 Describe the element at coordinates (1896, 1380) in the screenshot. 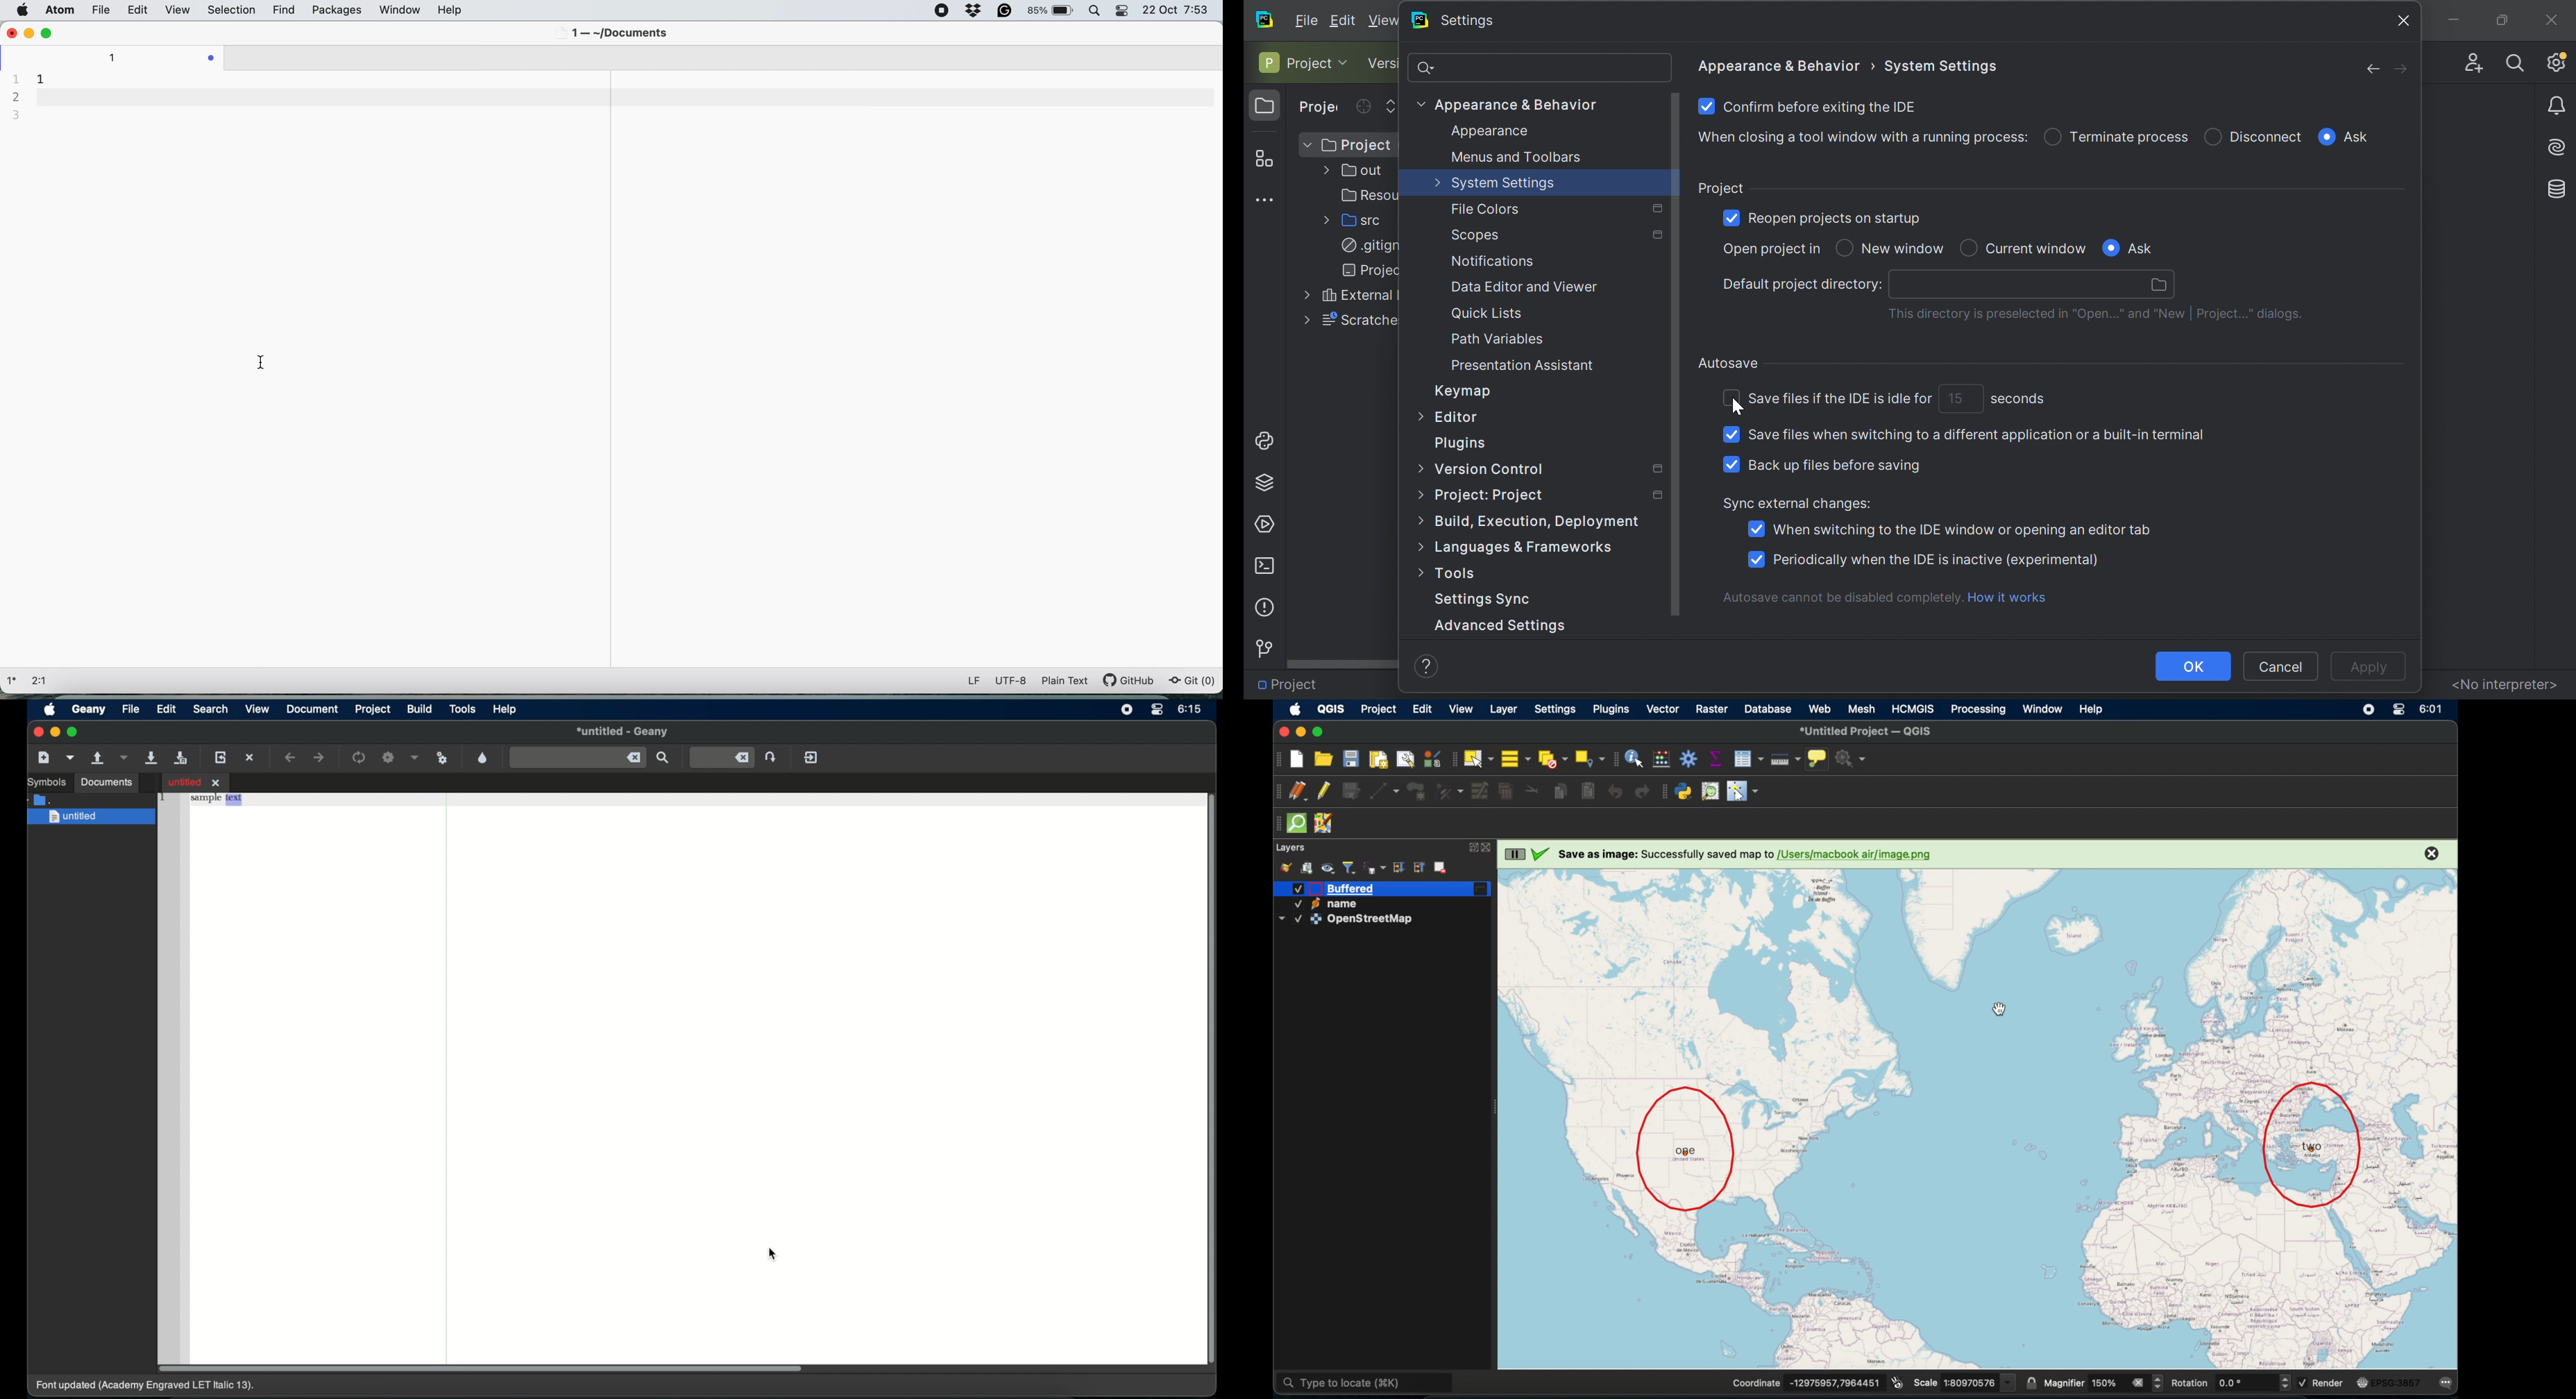

I see `toggle extents and position mouse display` at that location.